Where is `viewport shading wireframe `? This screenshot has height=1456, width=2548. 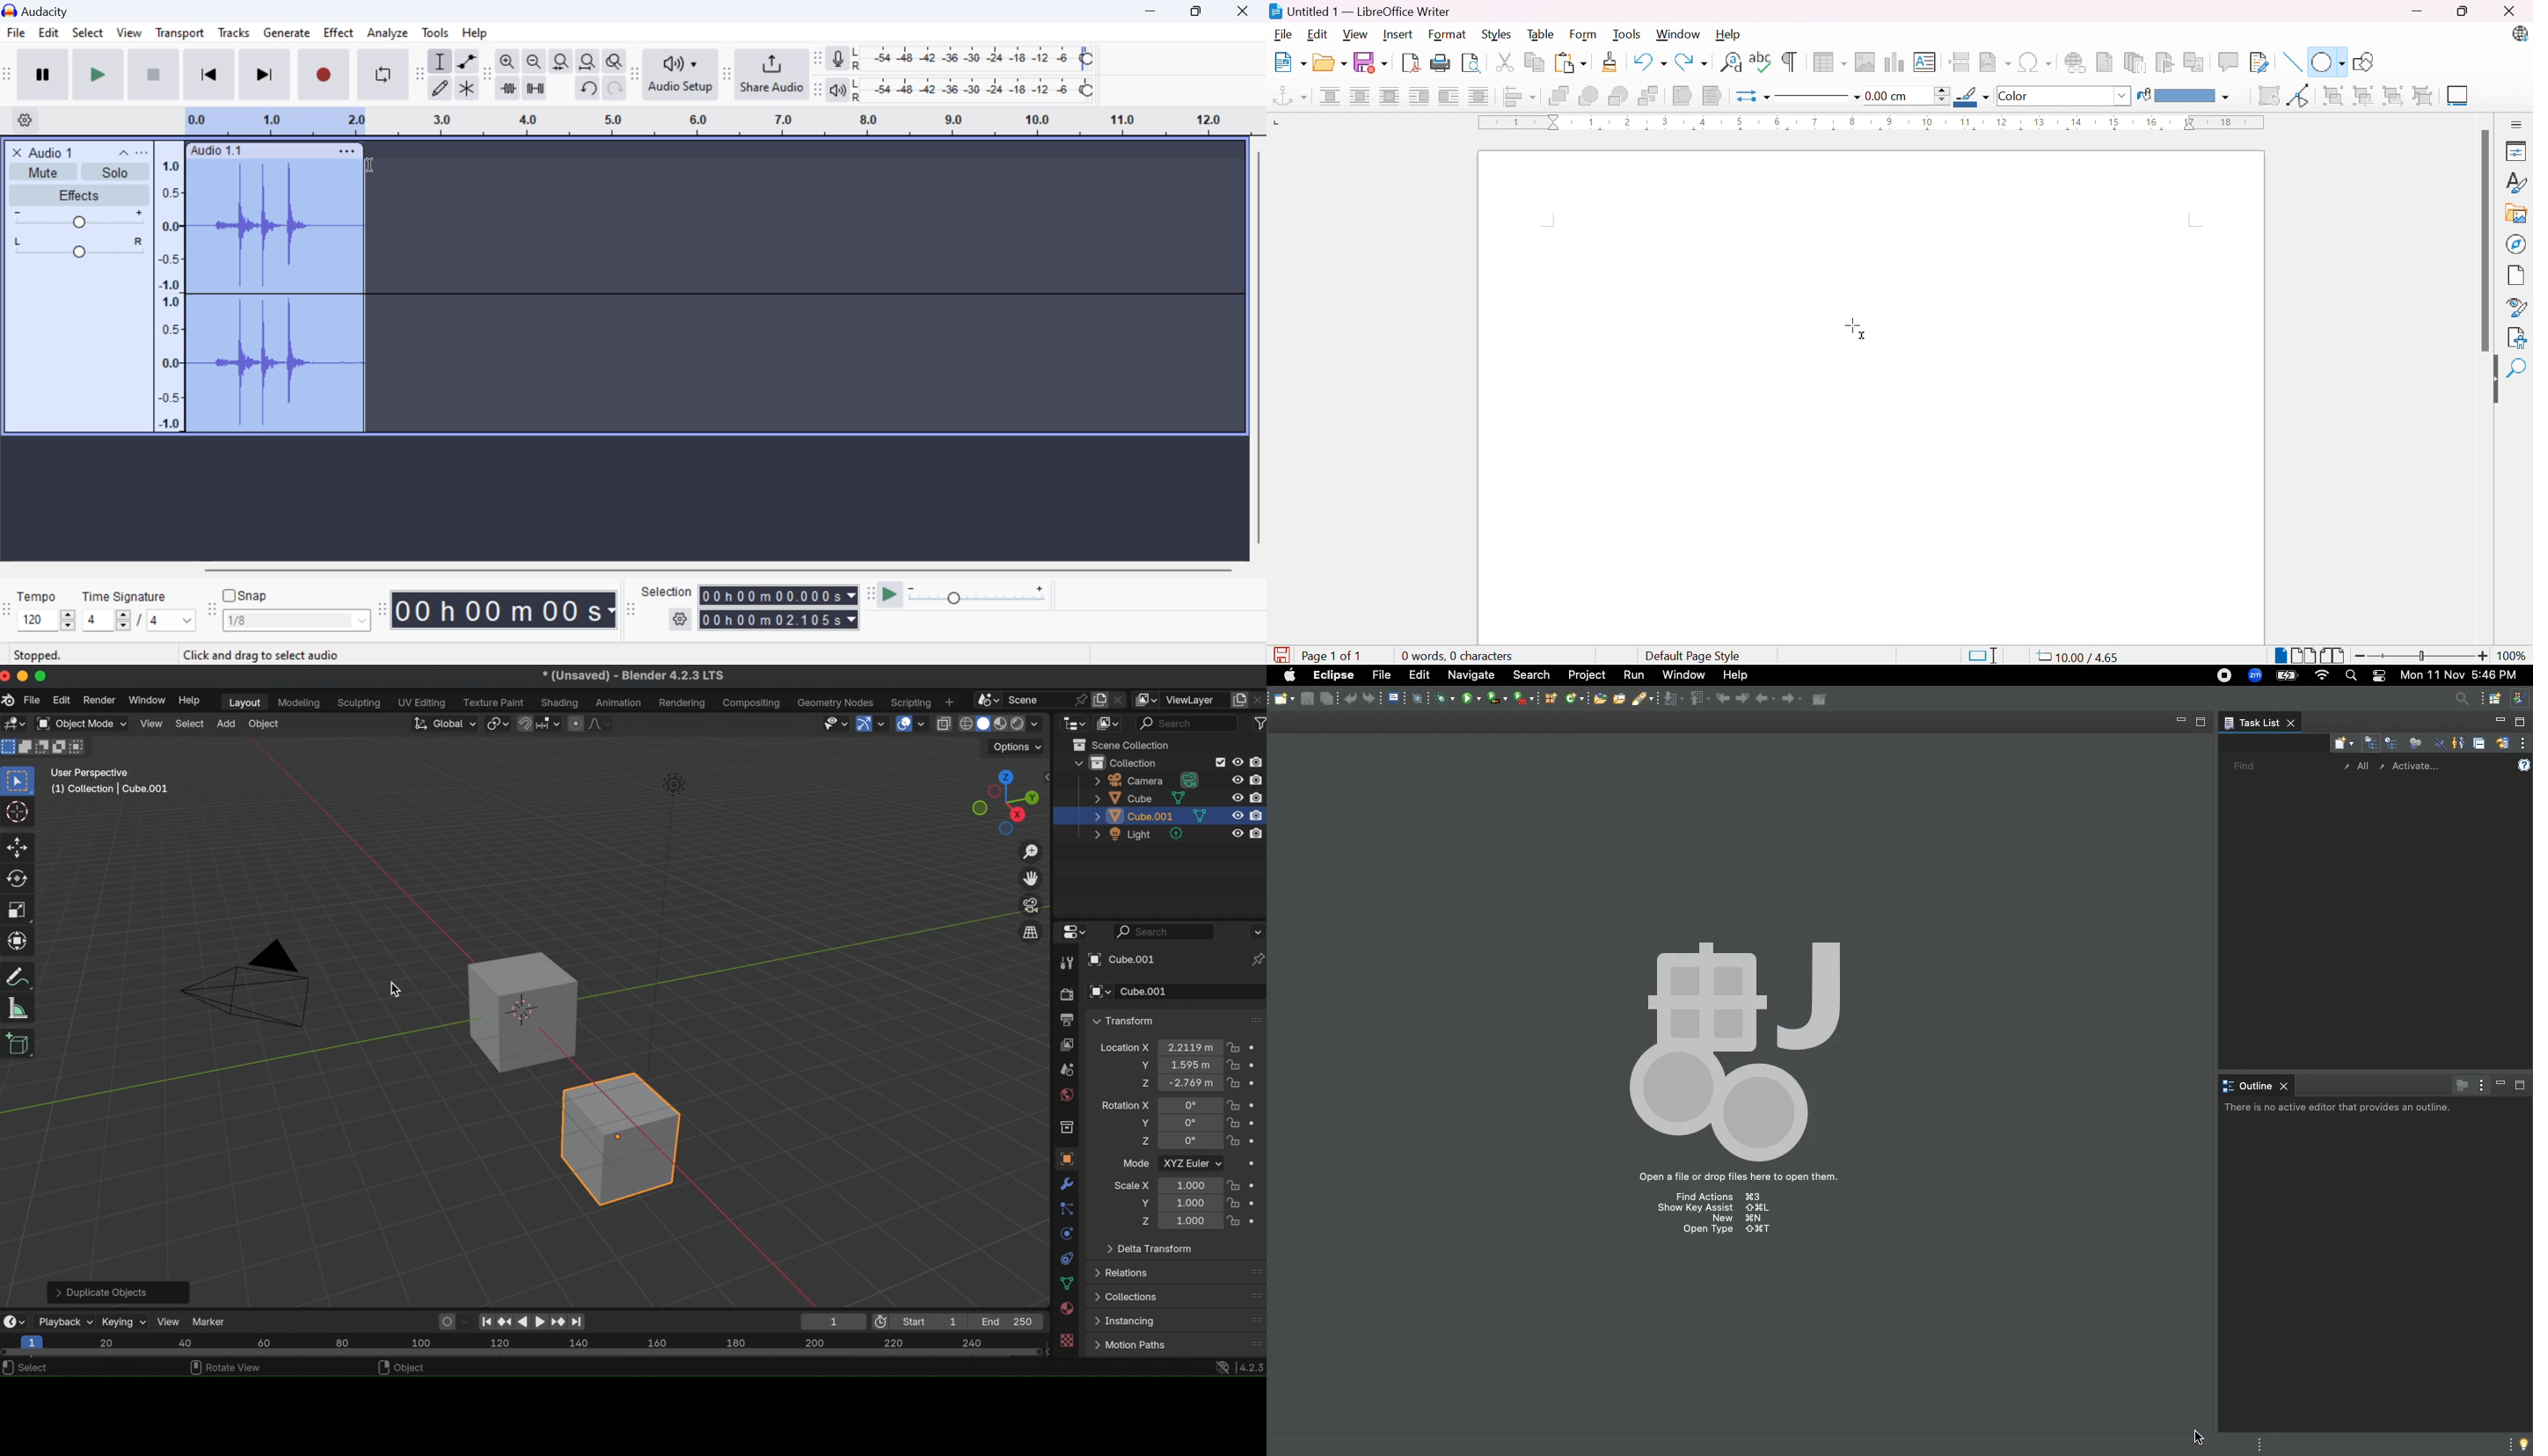
viewport shading wireframe  is located at coordinates (964, 724).